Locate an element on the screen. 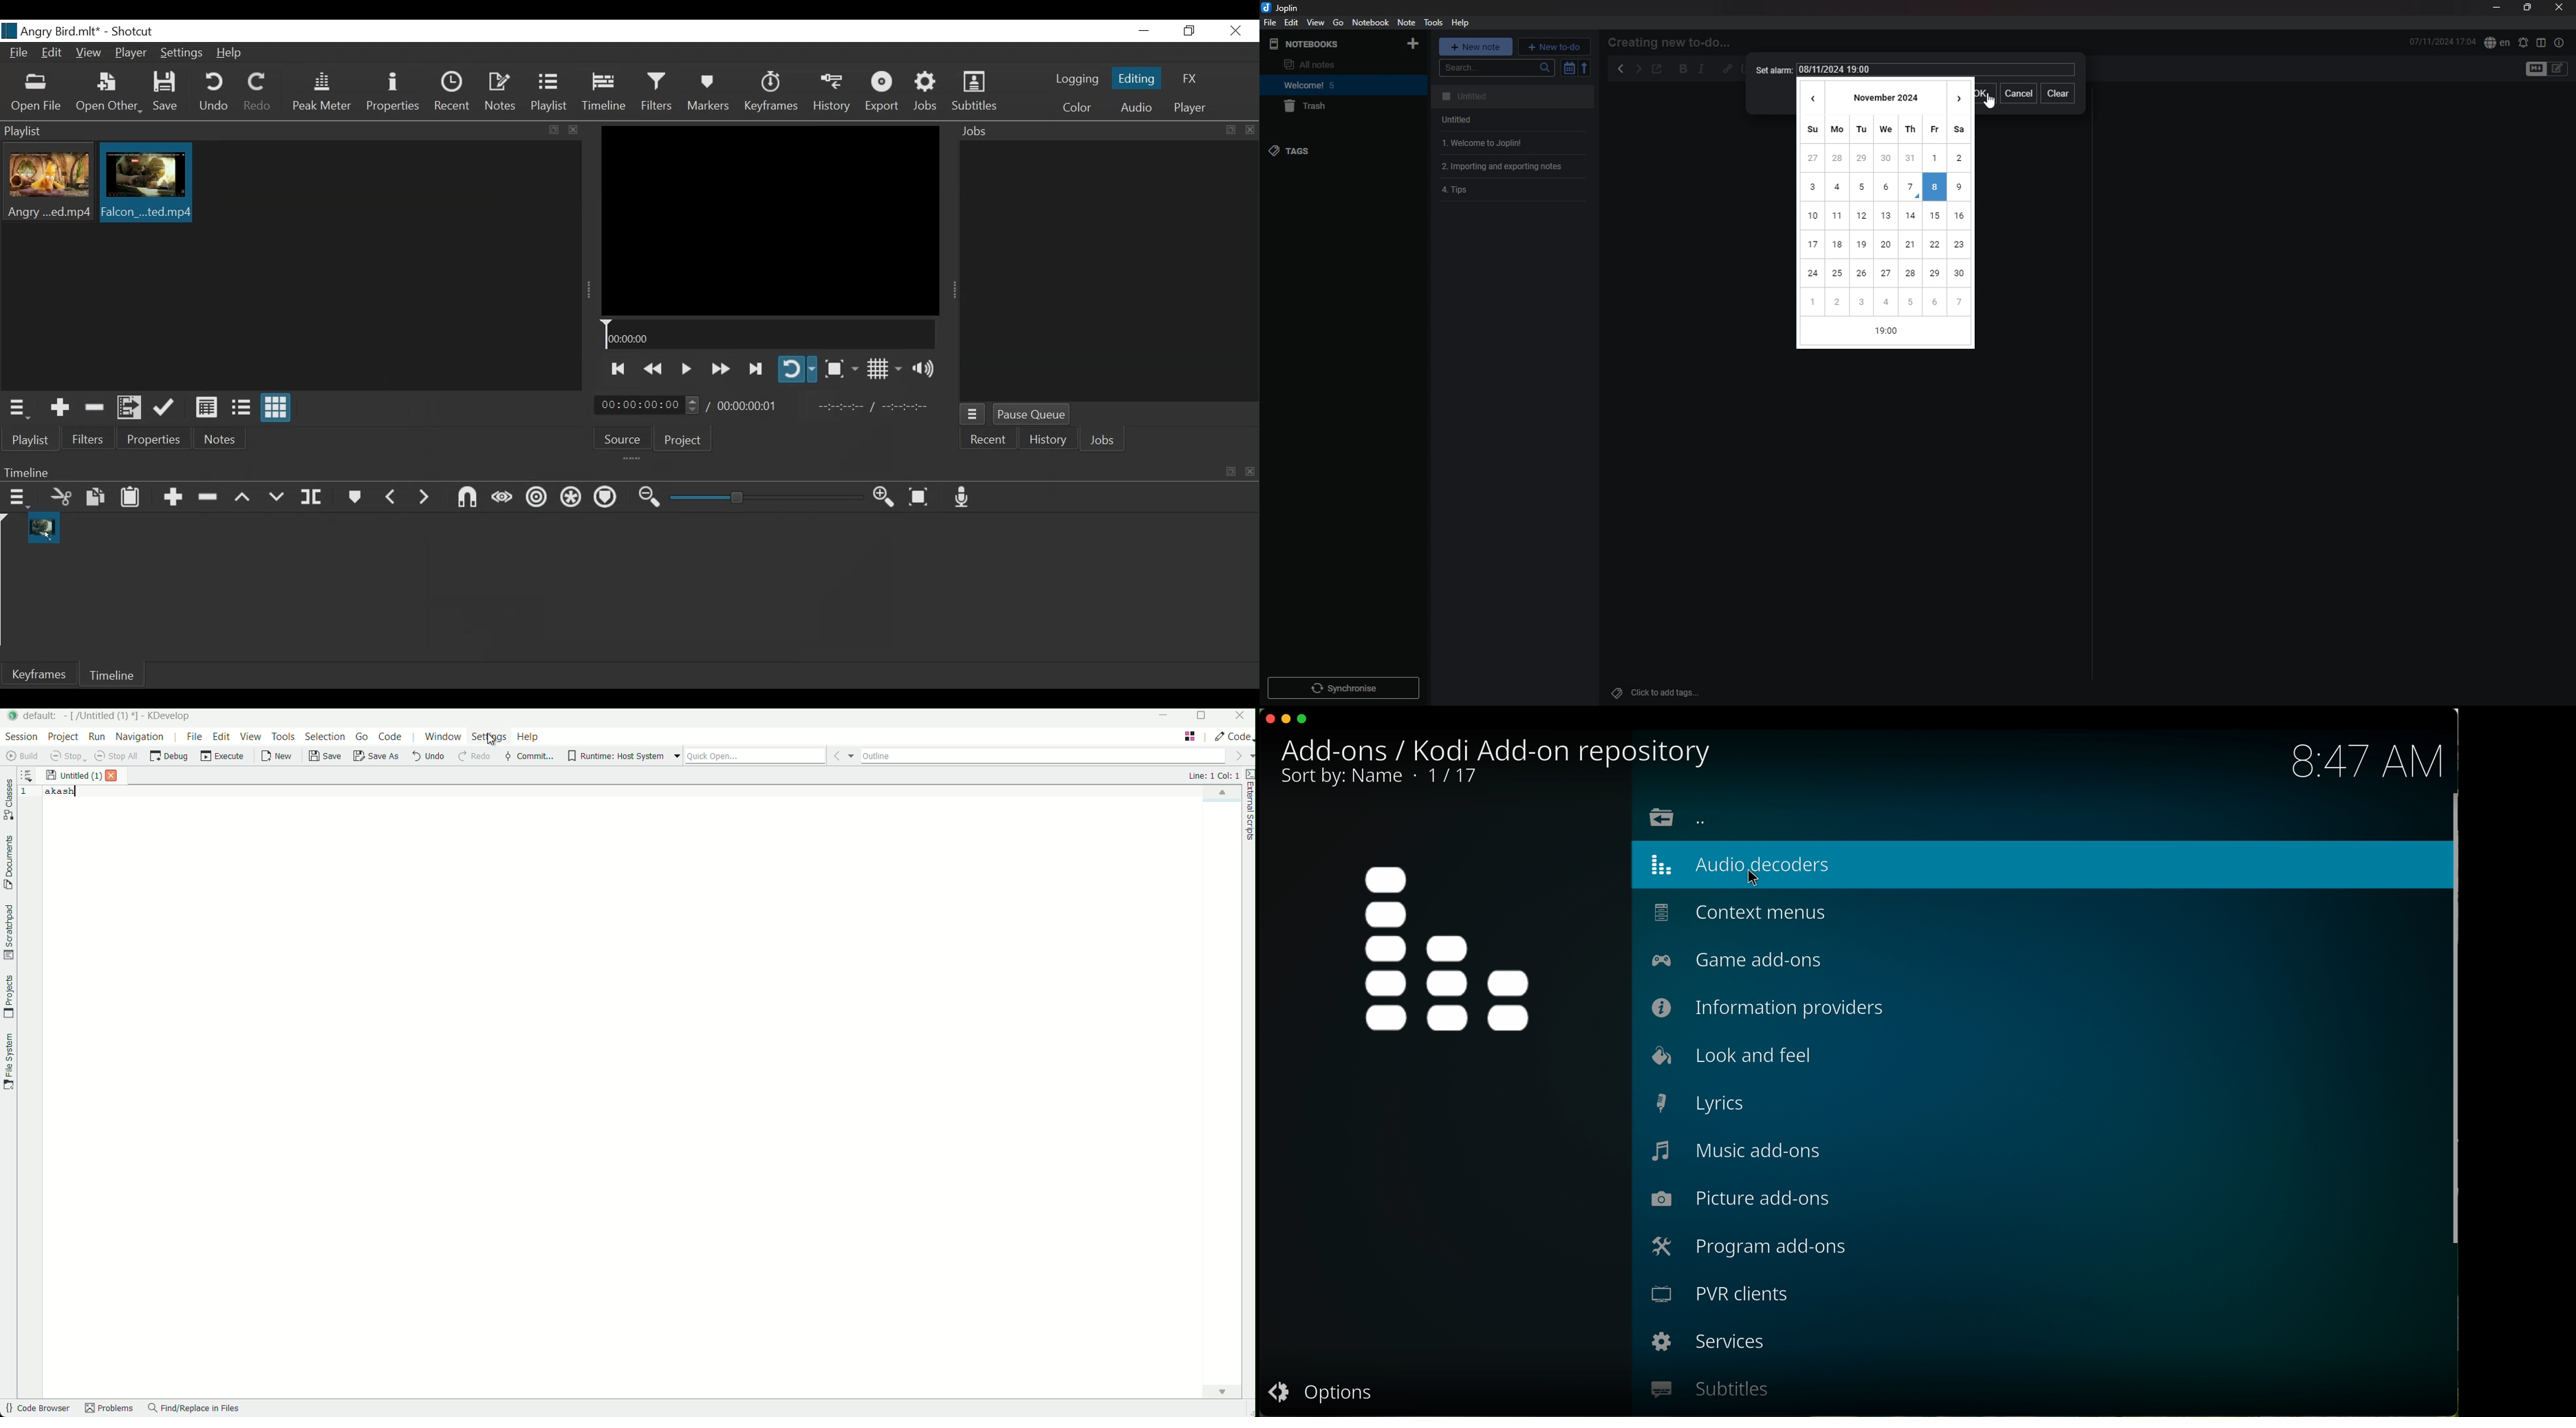 The image size is (2576, 1428). note is located at coordinates (1512, 167).